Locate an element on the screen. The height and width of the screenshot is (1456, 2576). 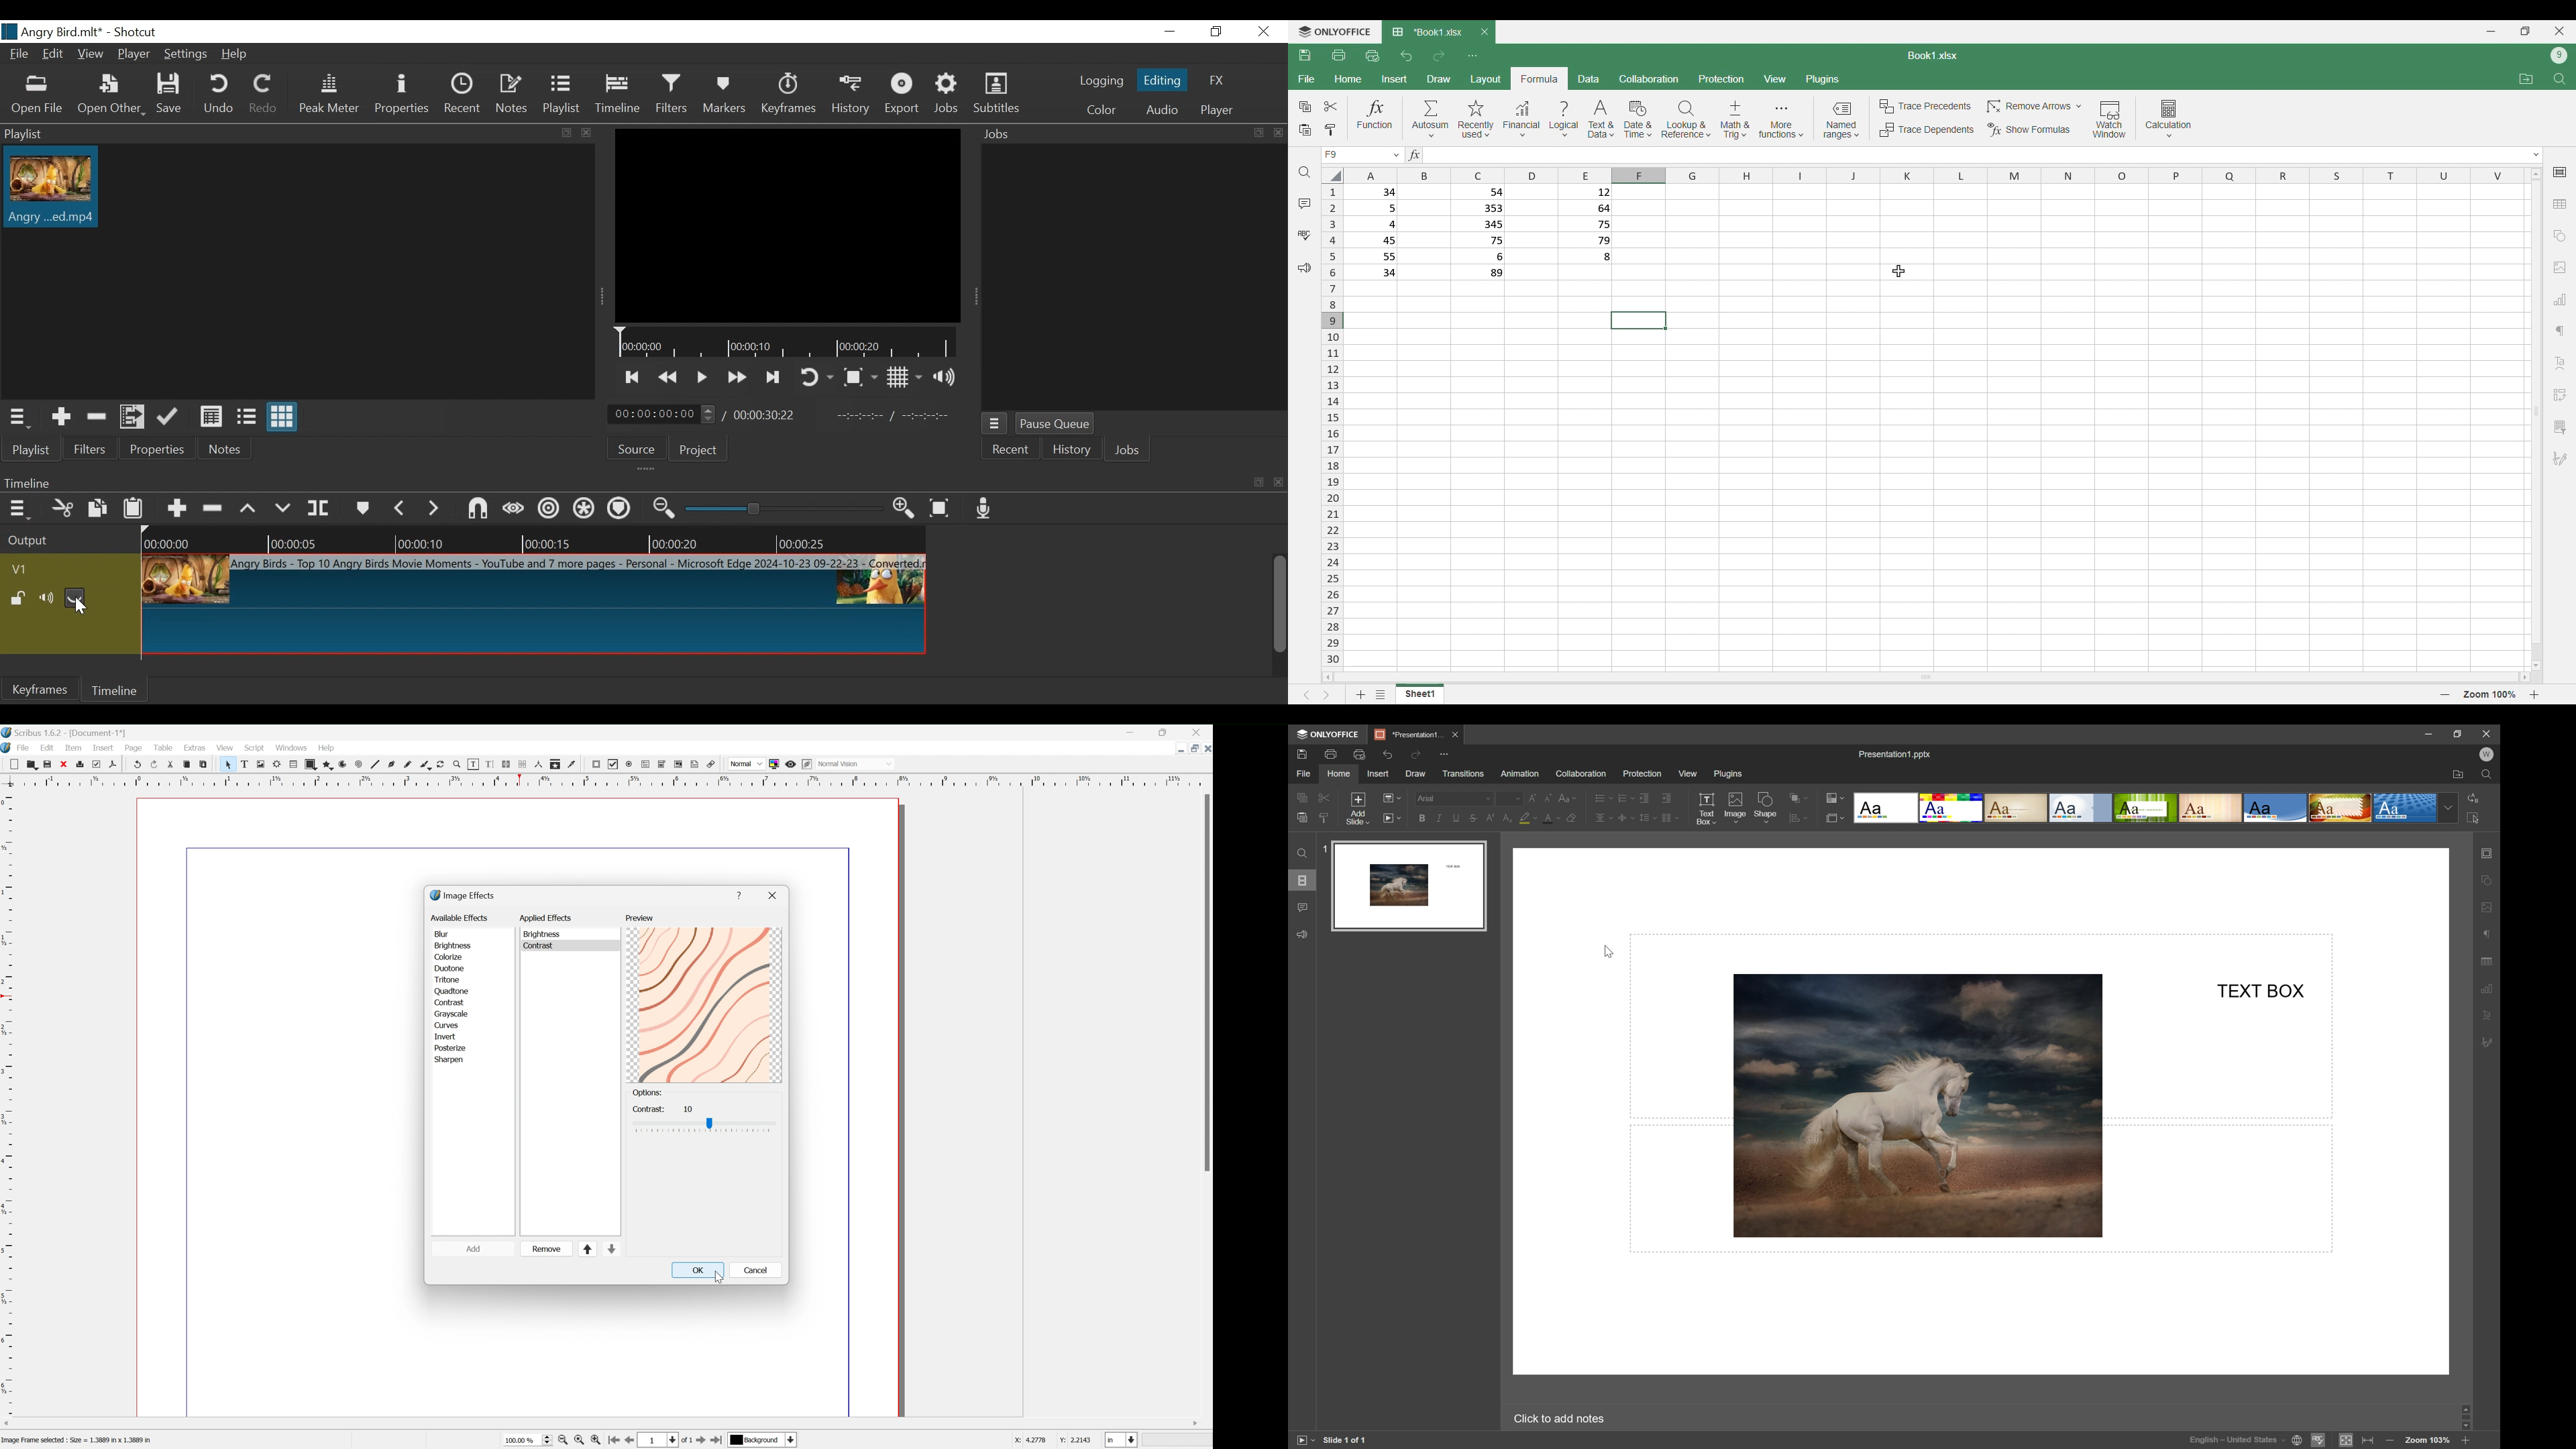
Current account is located at coordinates (2559, 56).